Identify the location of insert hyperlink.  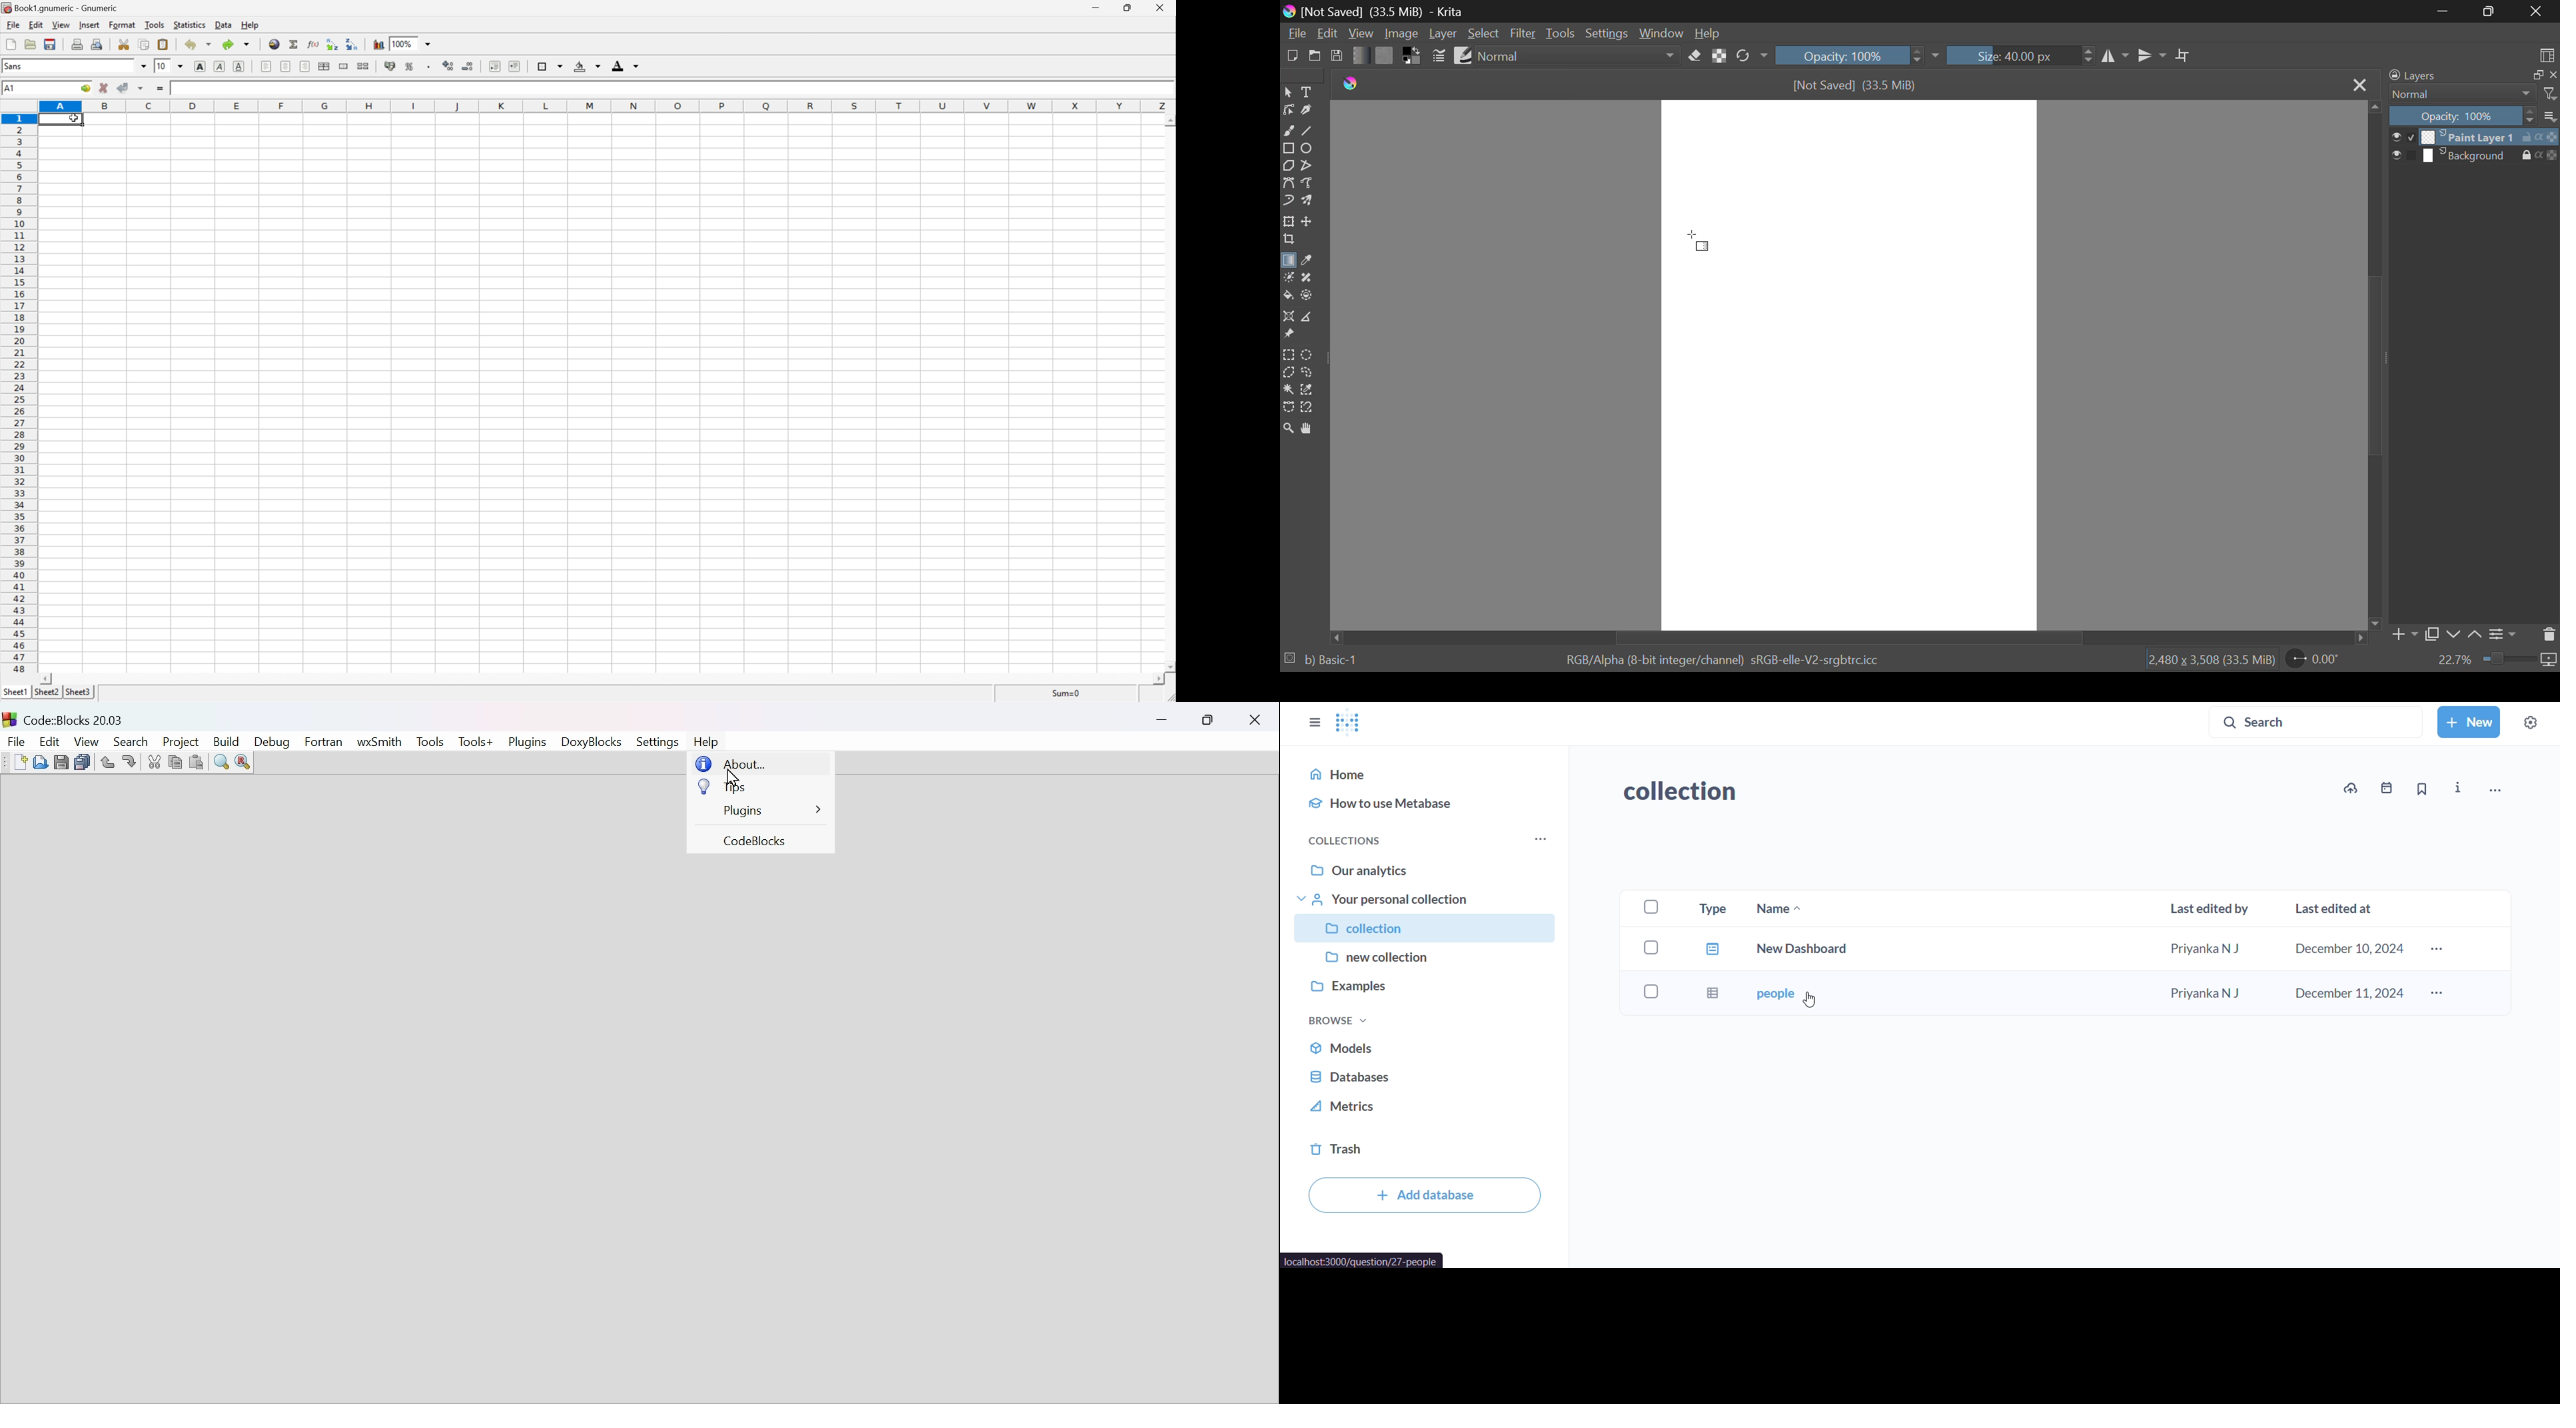
(273, 43).